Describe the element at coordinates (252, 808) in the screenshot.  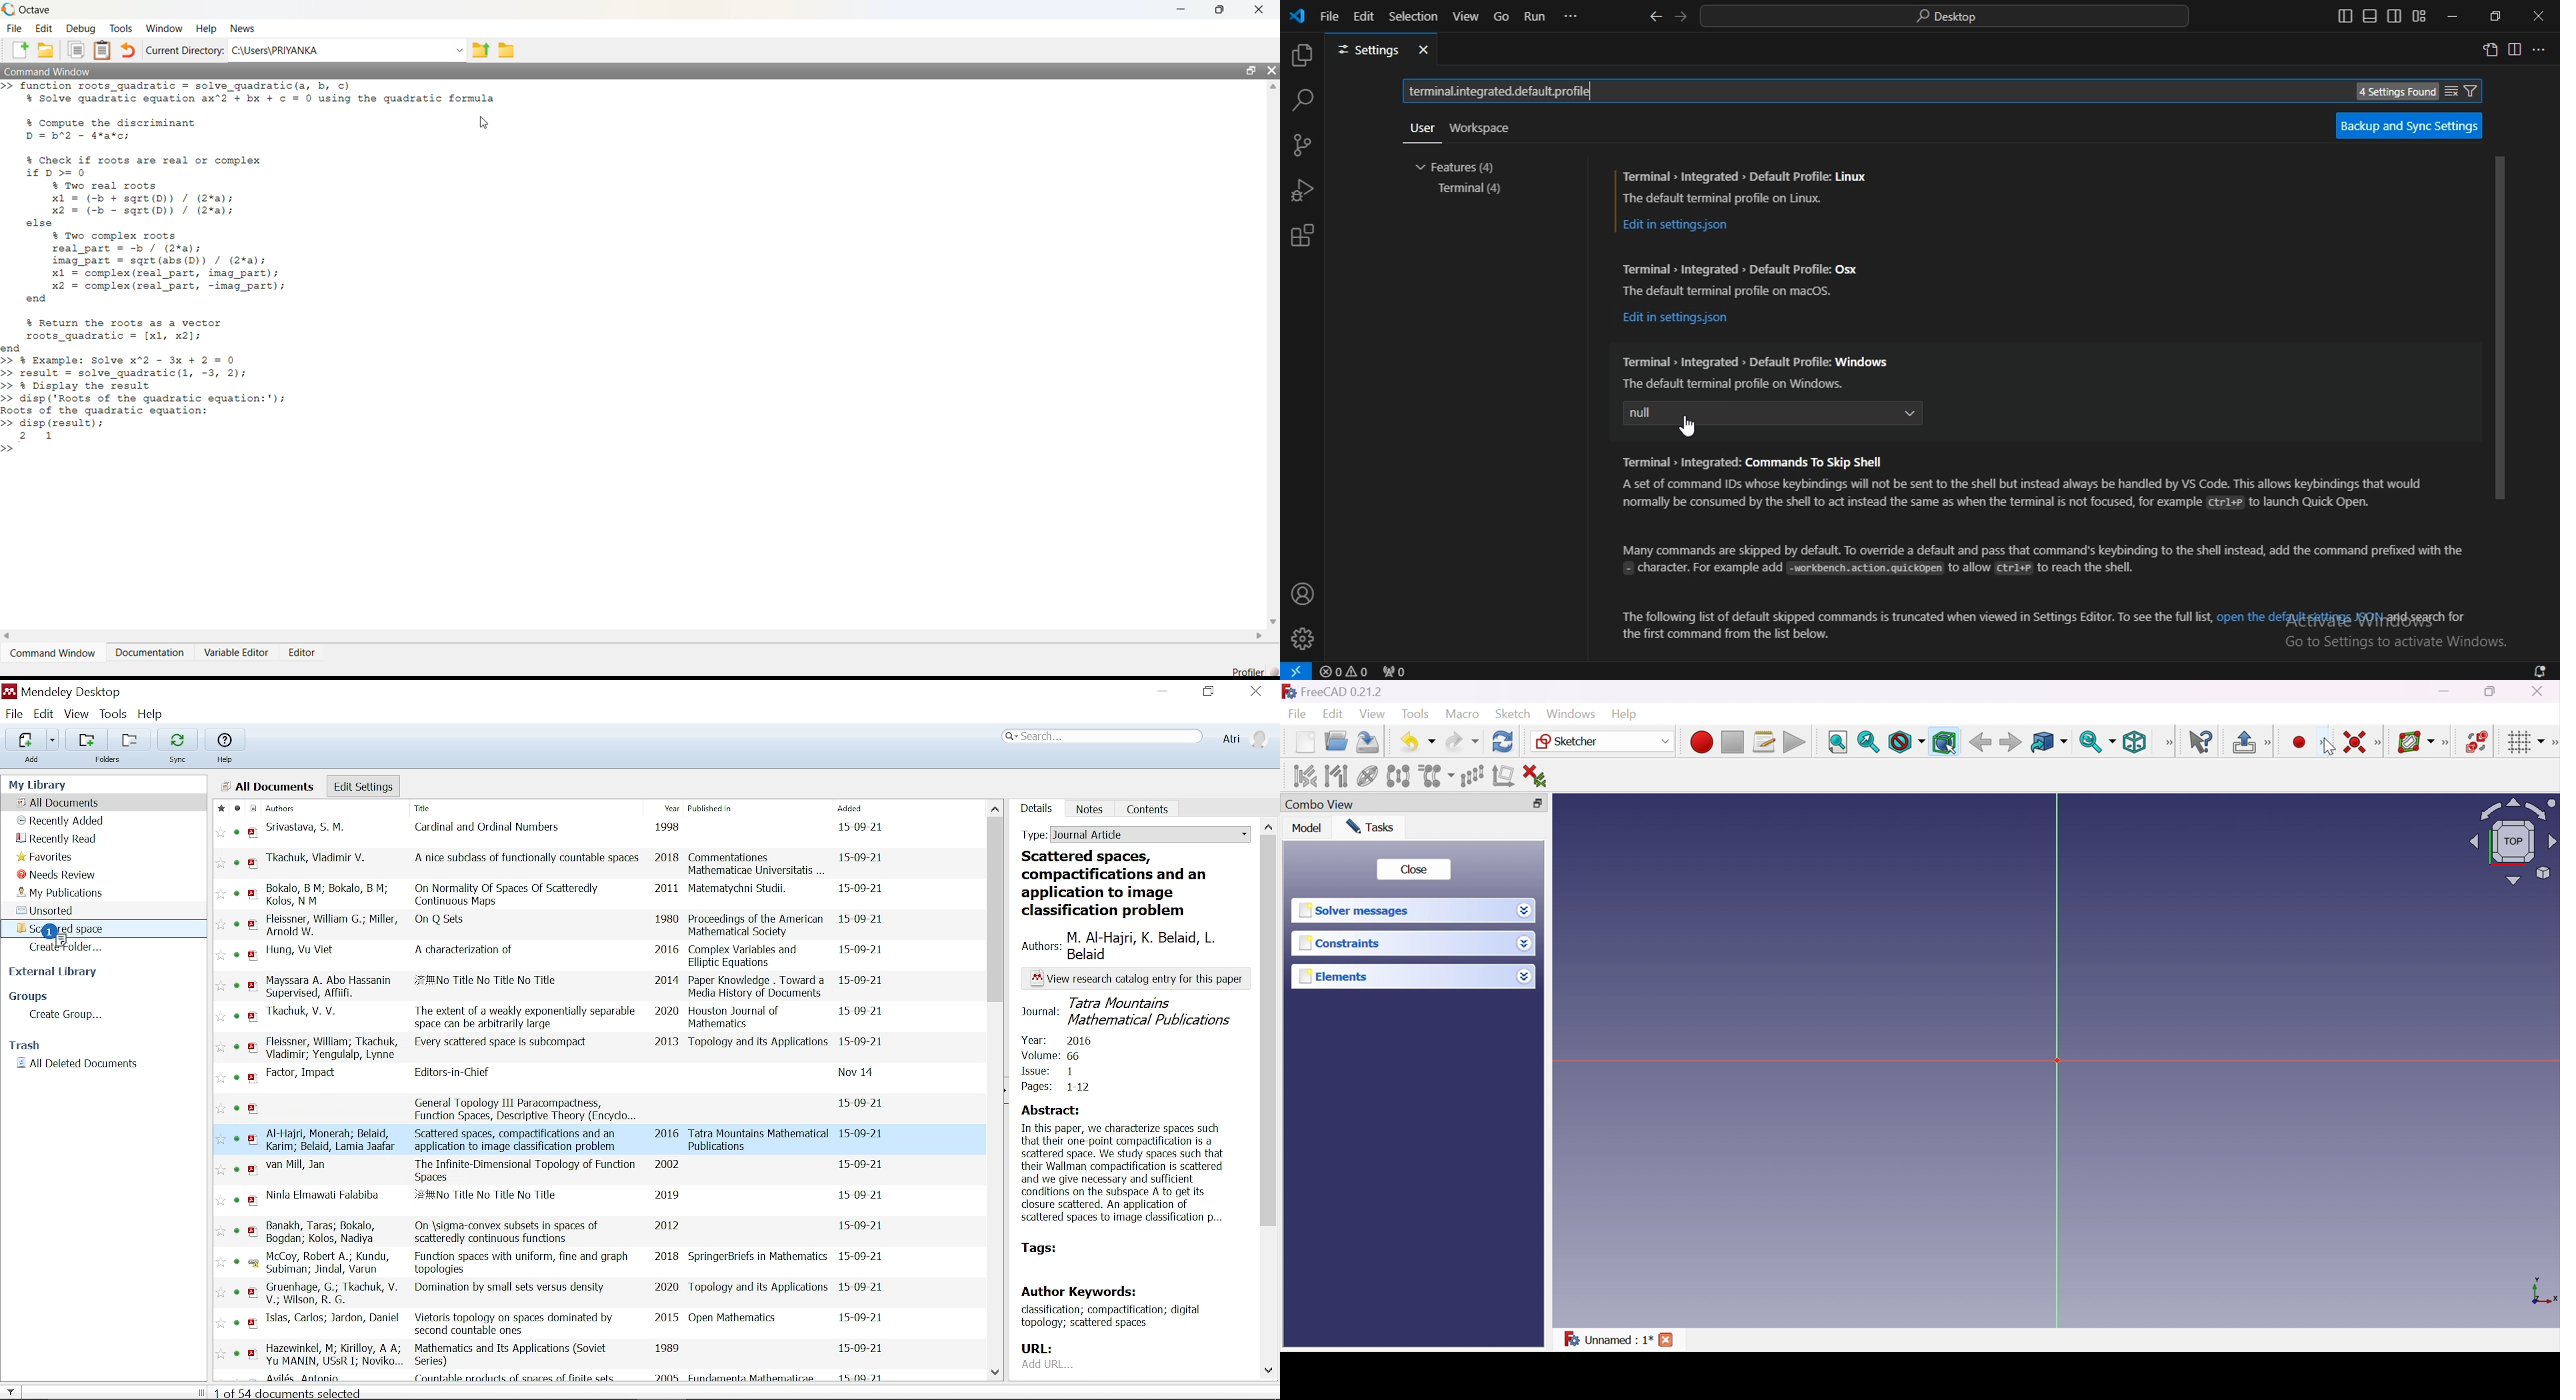
I see `Document format` at that location.